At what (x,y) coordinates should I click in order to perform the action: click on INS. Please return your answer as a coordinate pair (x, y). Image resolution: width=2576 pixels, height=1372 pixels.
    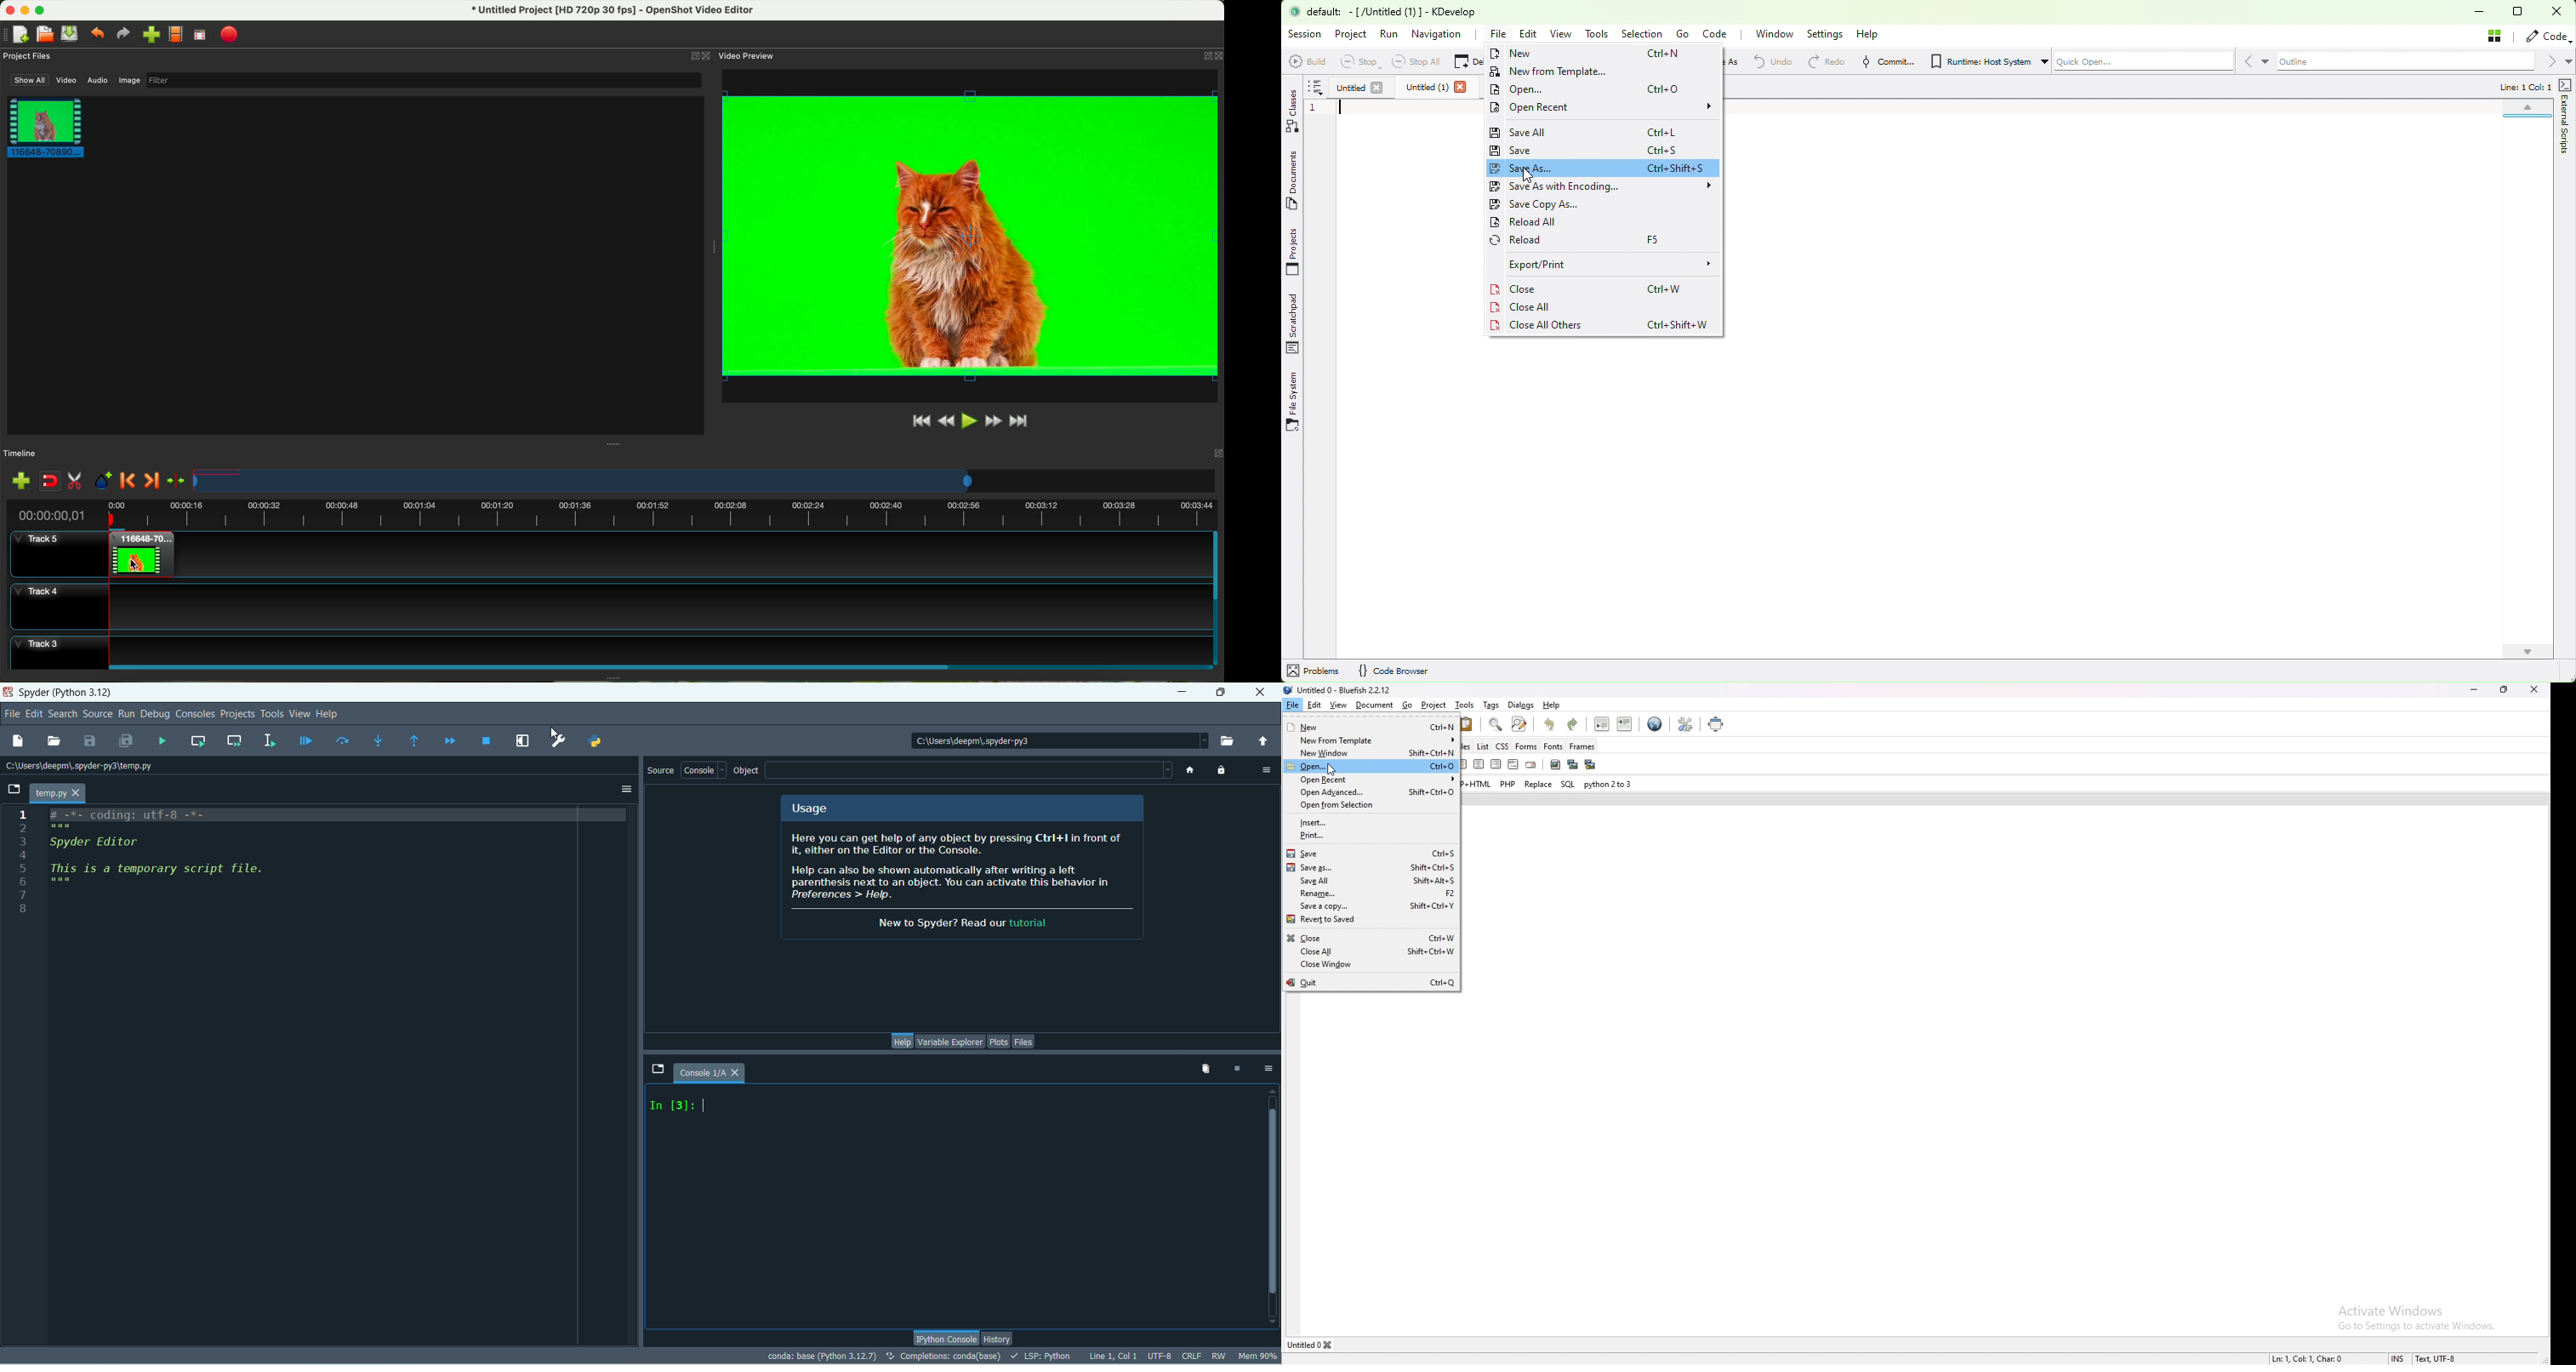
    Looking at the image, I should click on (2400, 1358).